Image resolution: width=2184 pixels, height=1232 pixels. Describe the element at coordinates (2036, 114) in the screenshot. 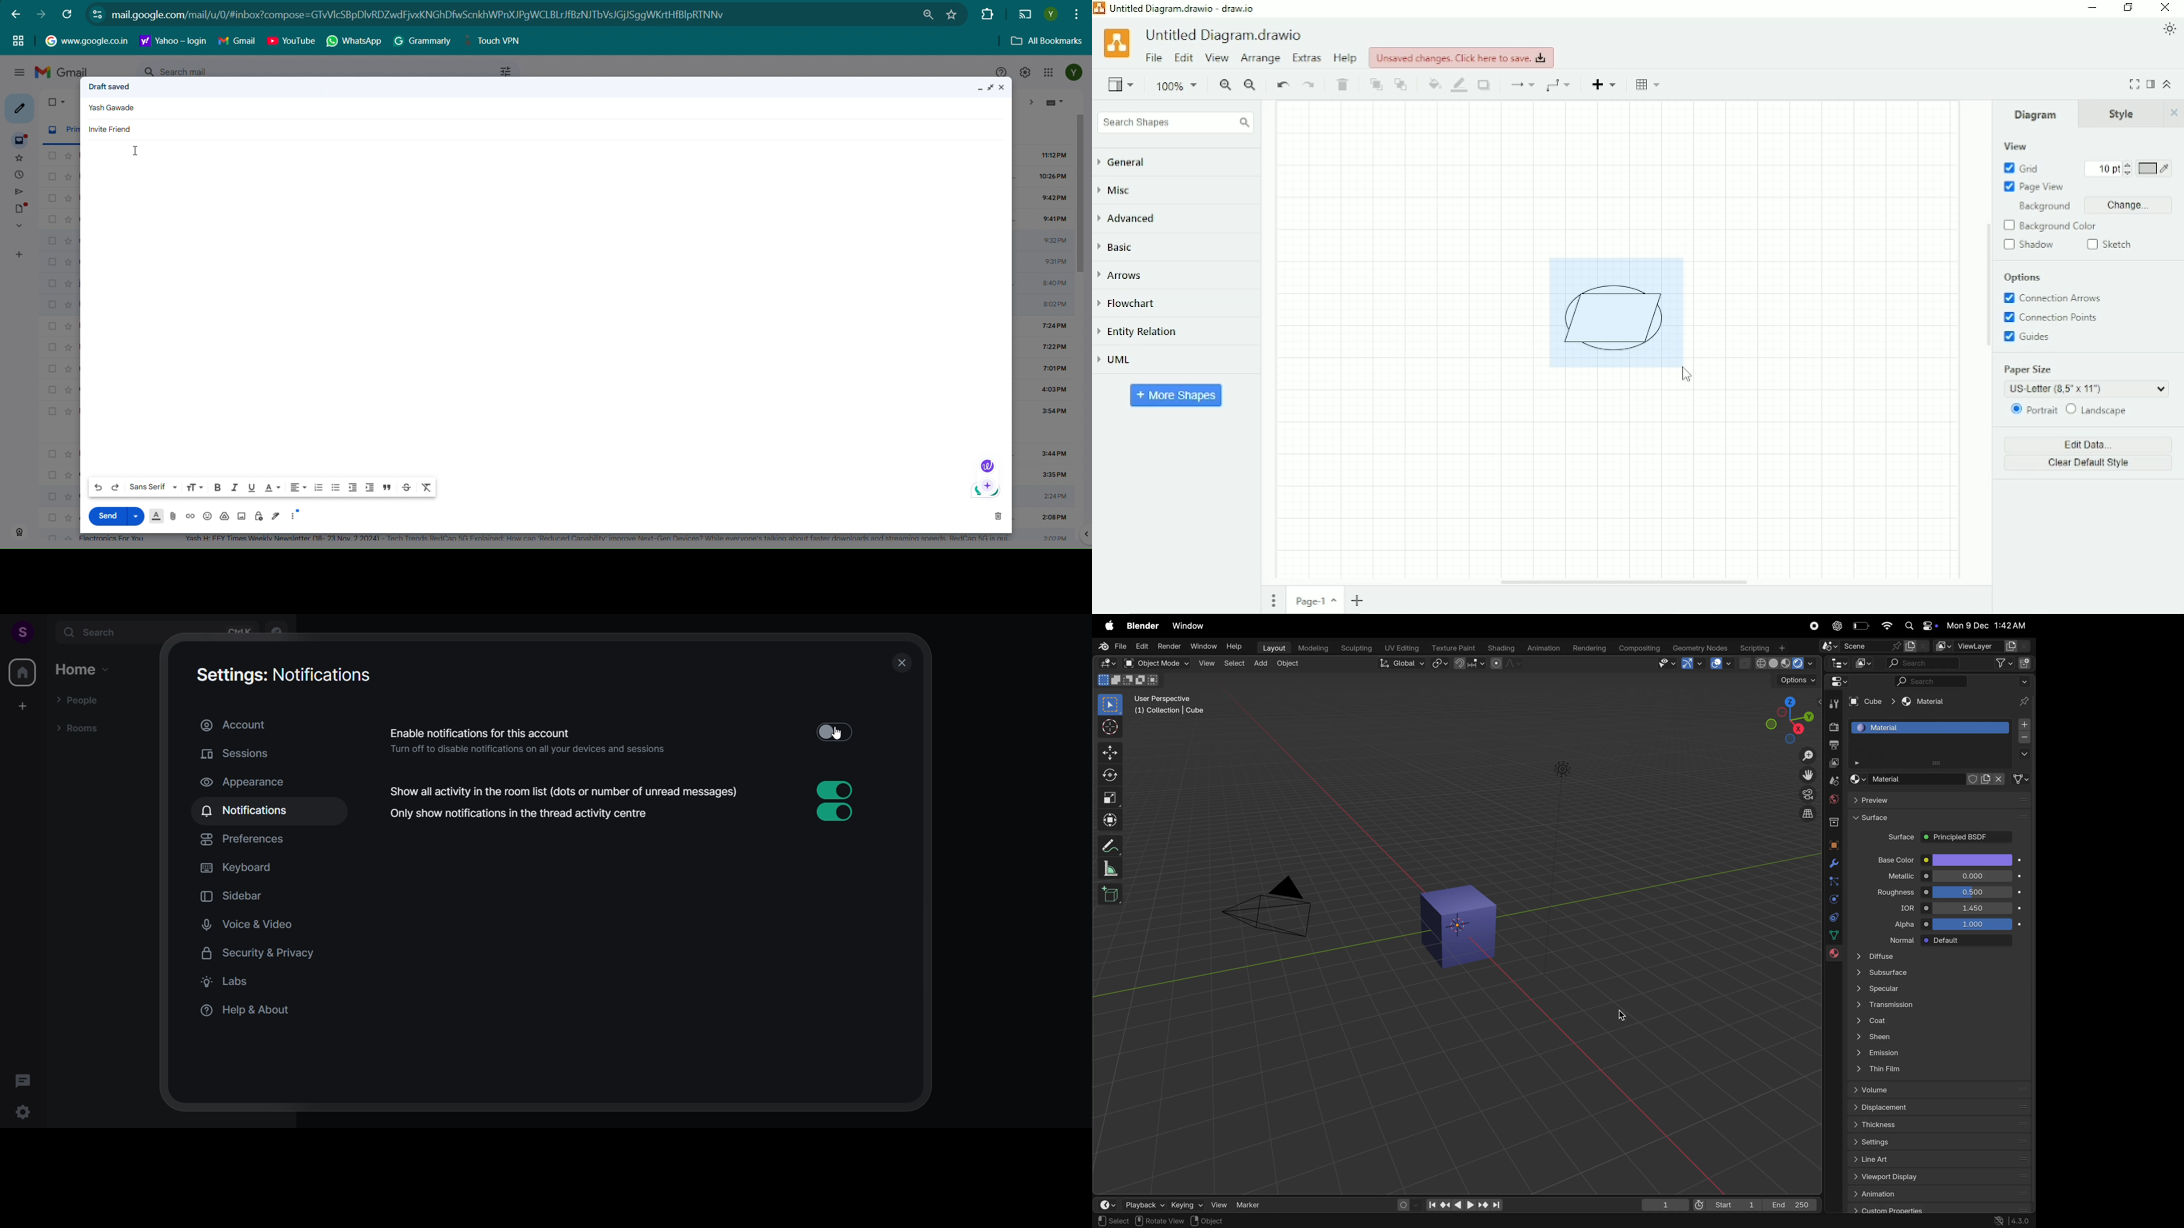

I see `Diagram` at that location.